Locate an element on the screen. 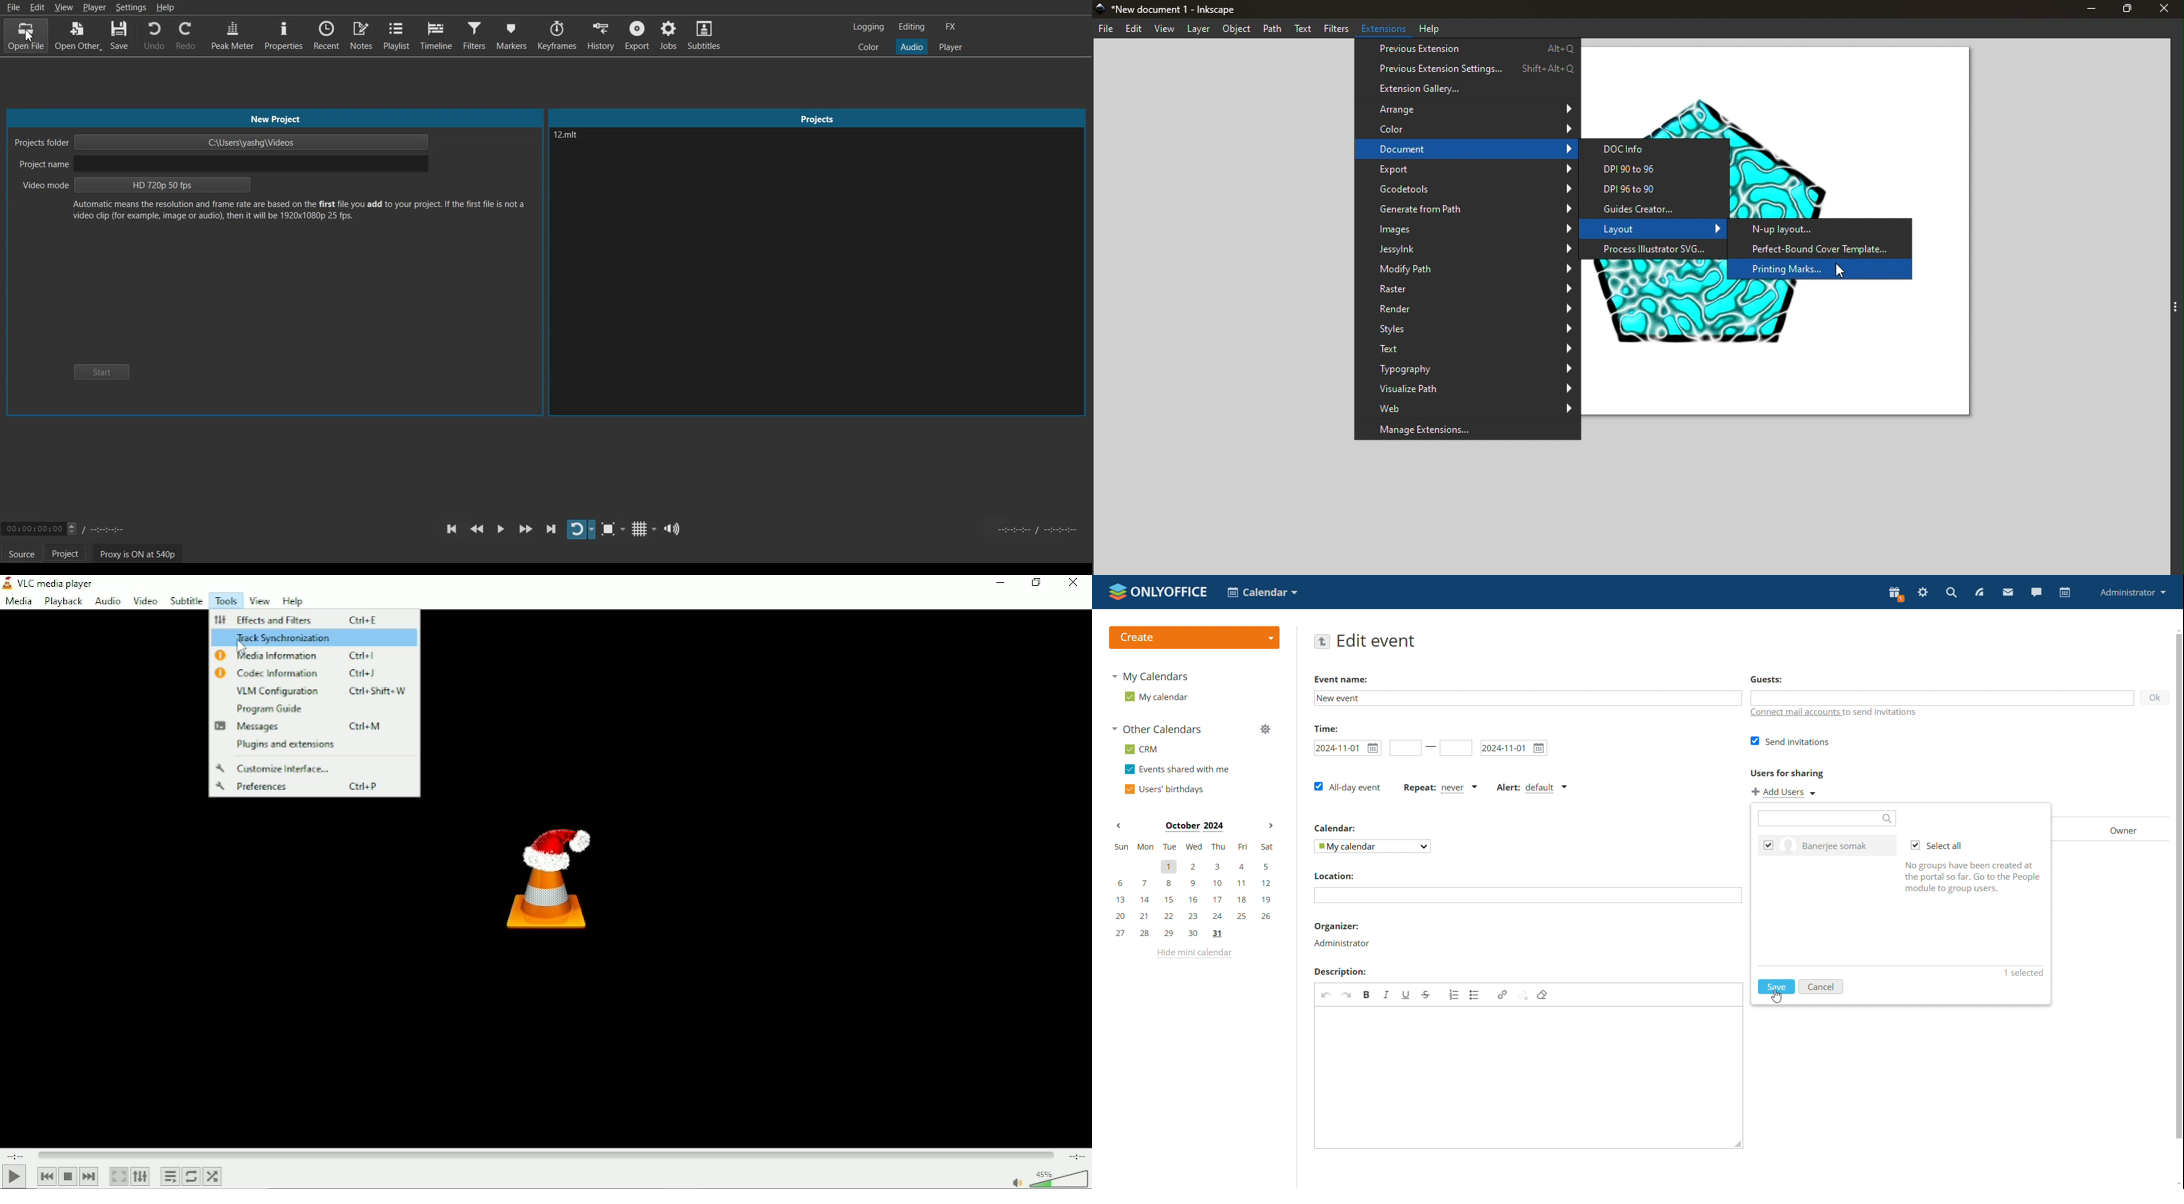  Jobs is located at coordinates (669, 35).